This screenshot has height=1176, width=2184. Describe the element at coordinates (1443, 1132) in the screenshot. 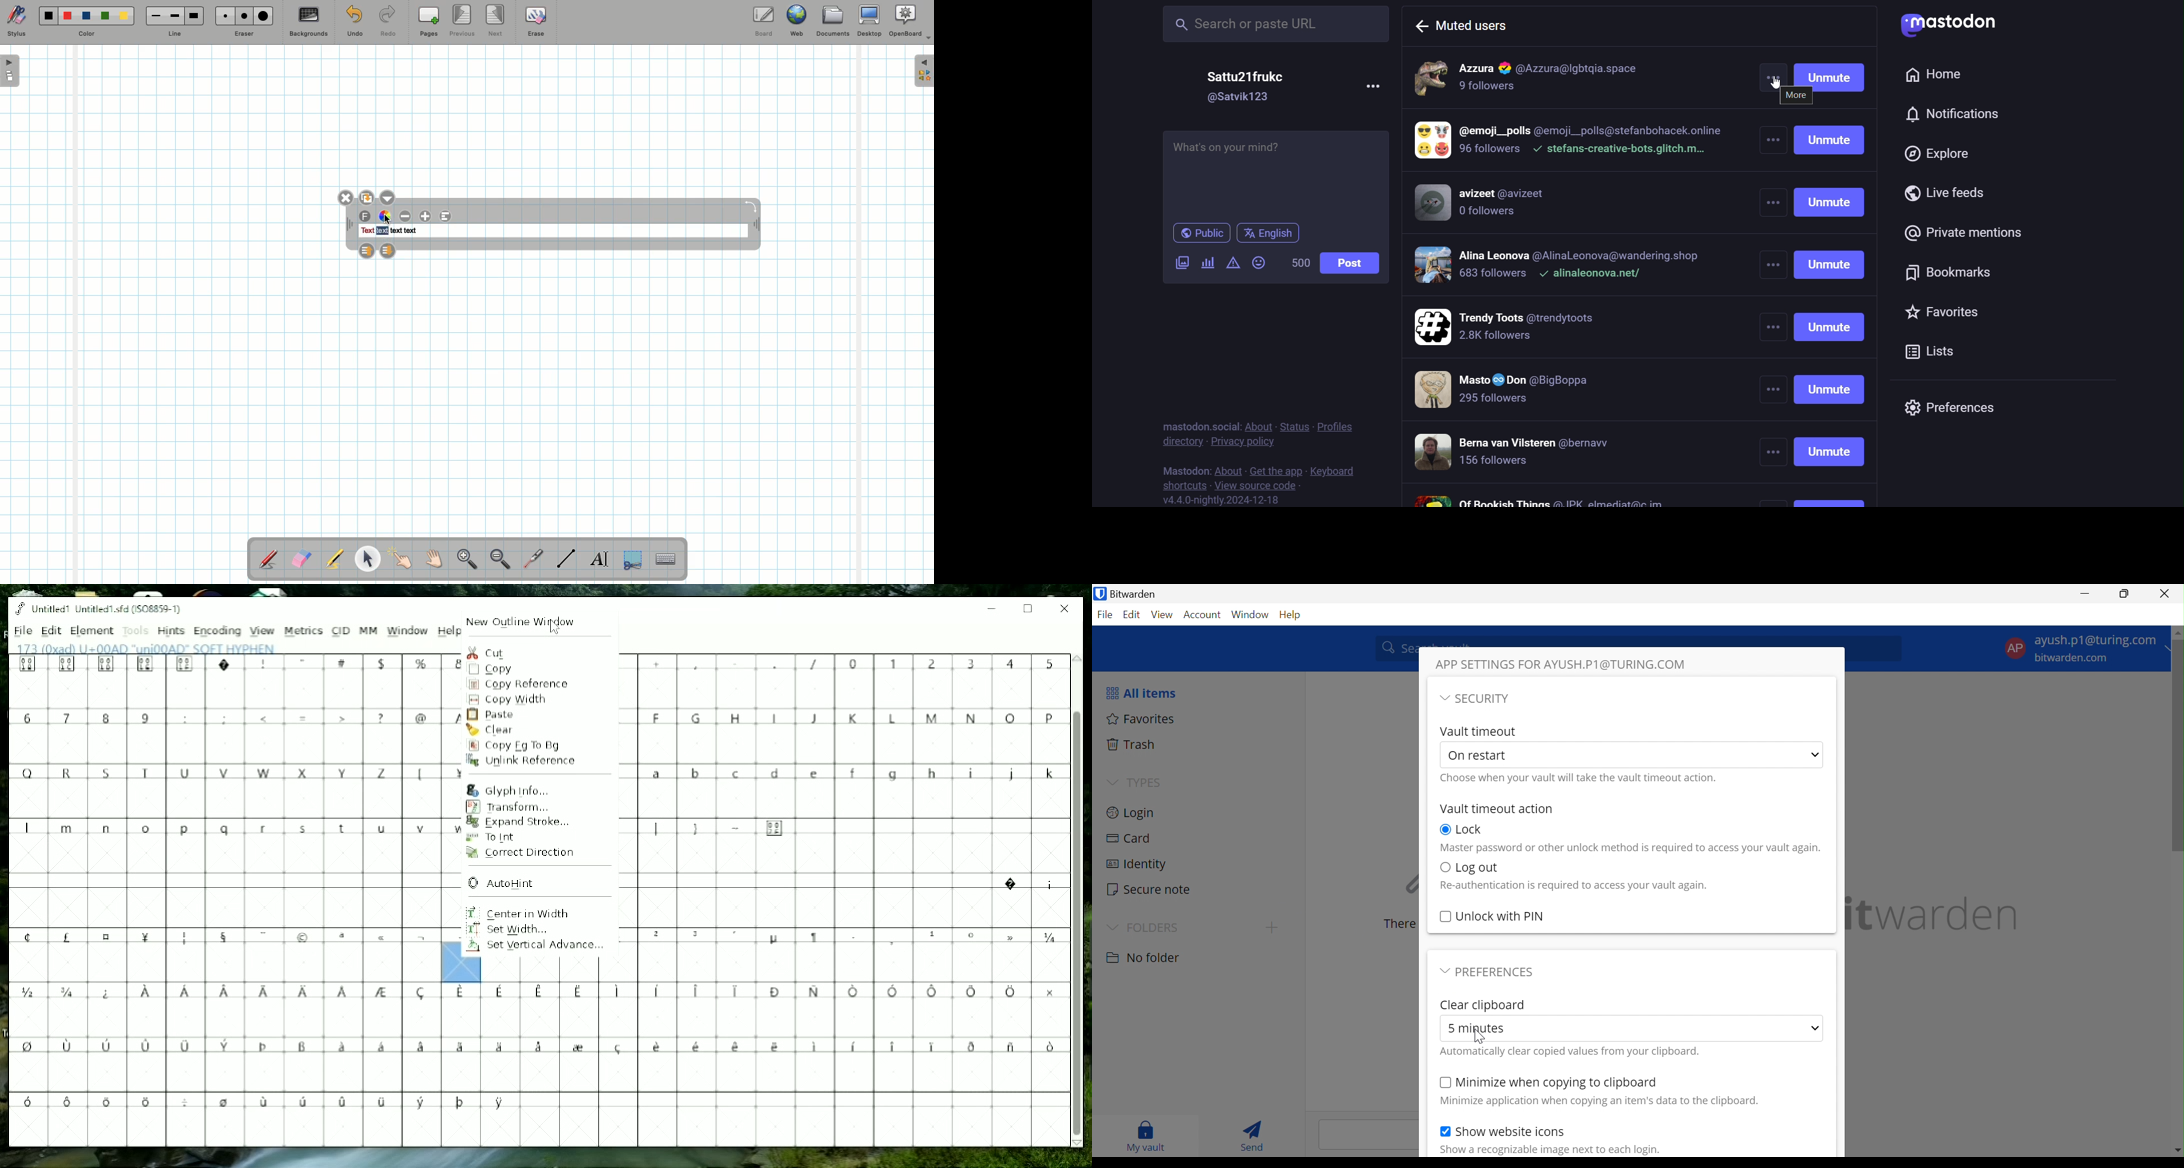

I see `Checkbox` at that location.